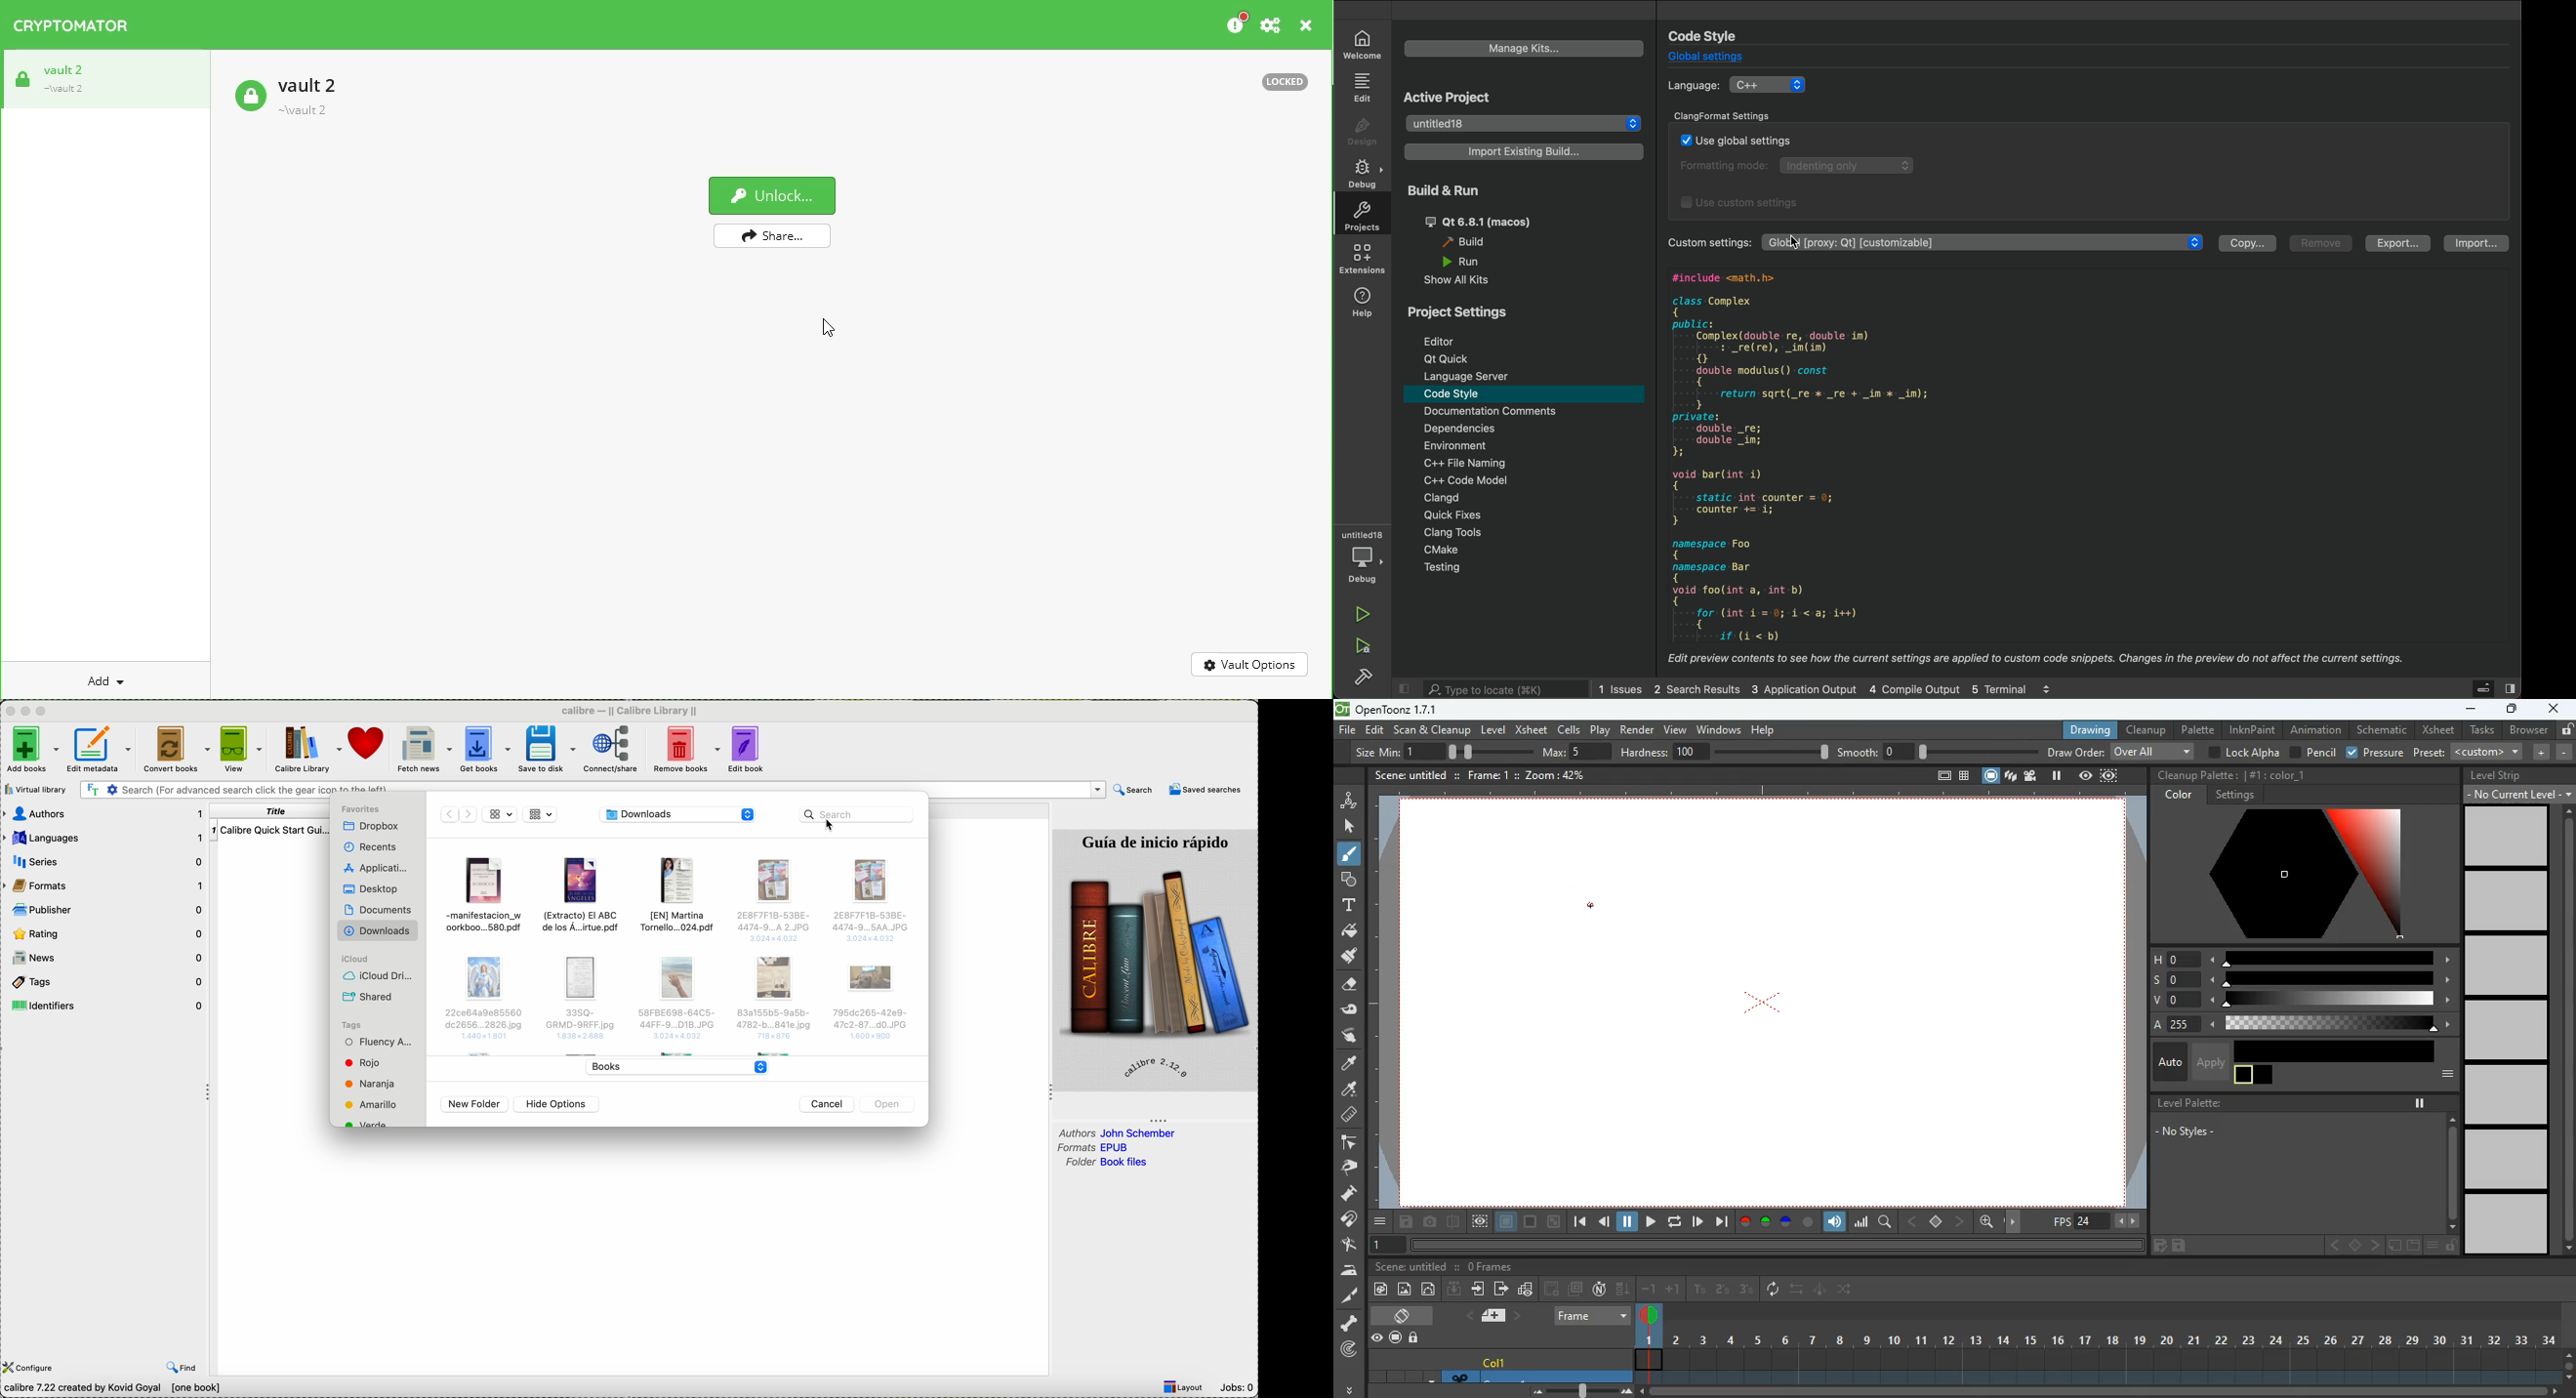  Describe the element at coordinates (2420, 1103) in the screenshot. I see `pause` at that location.